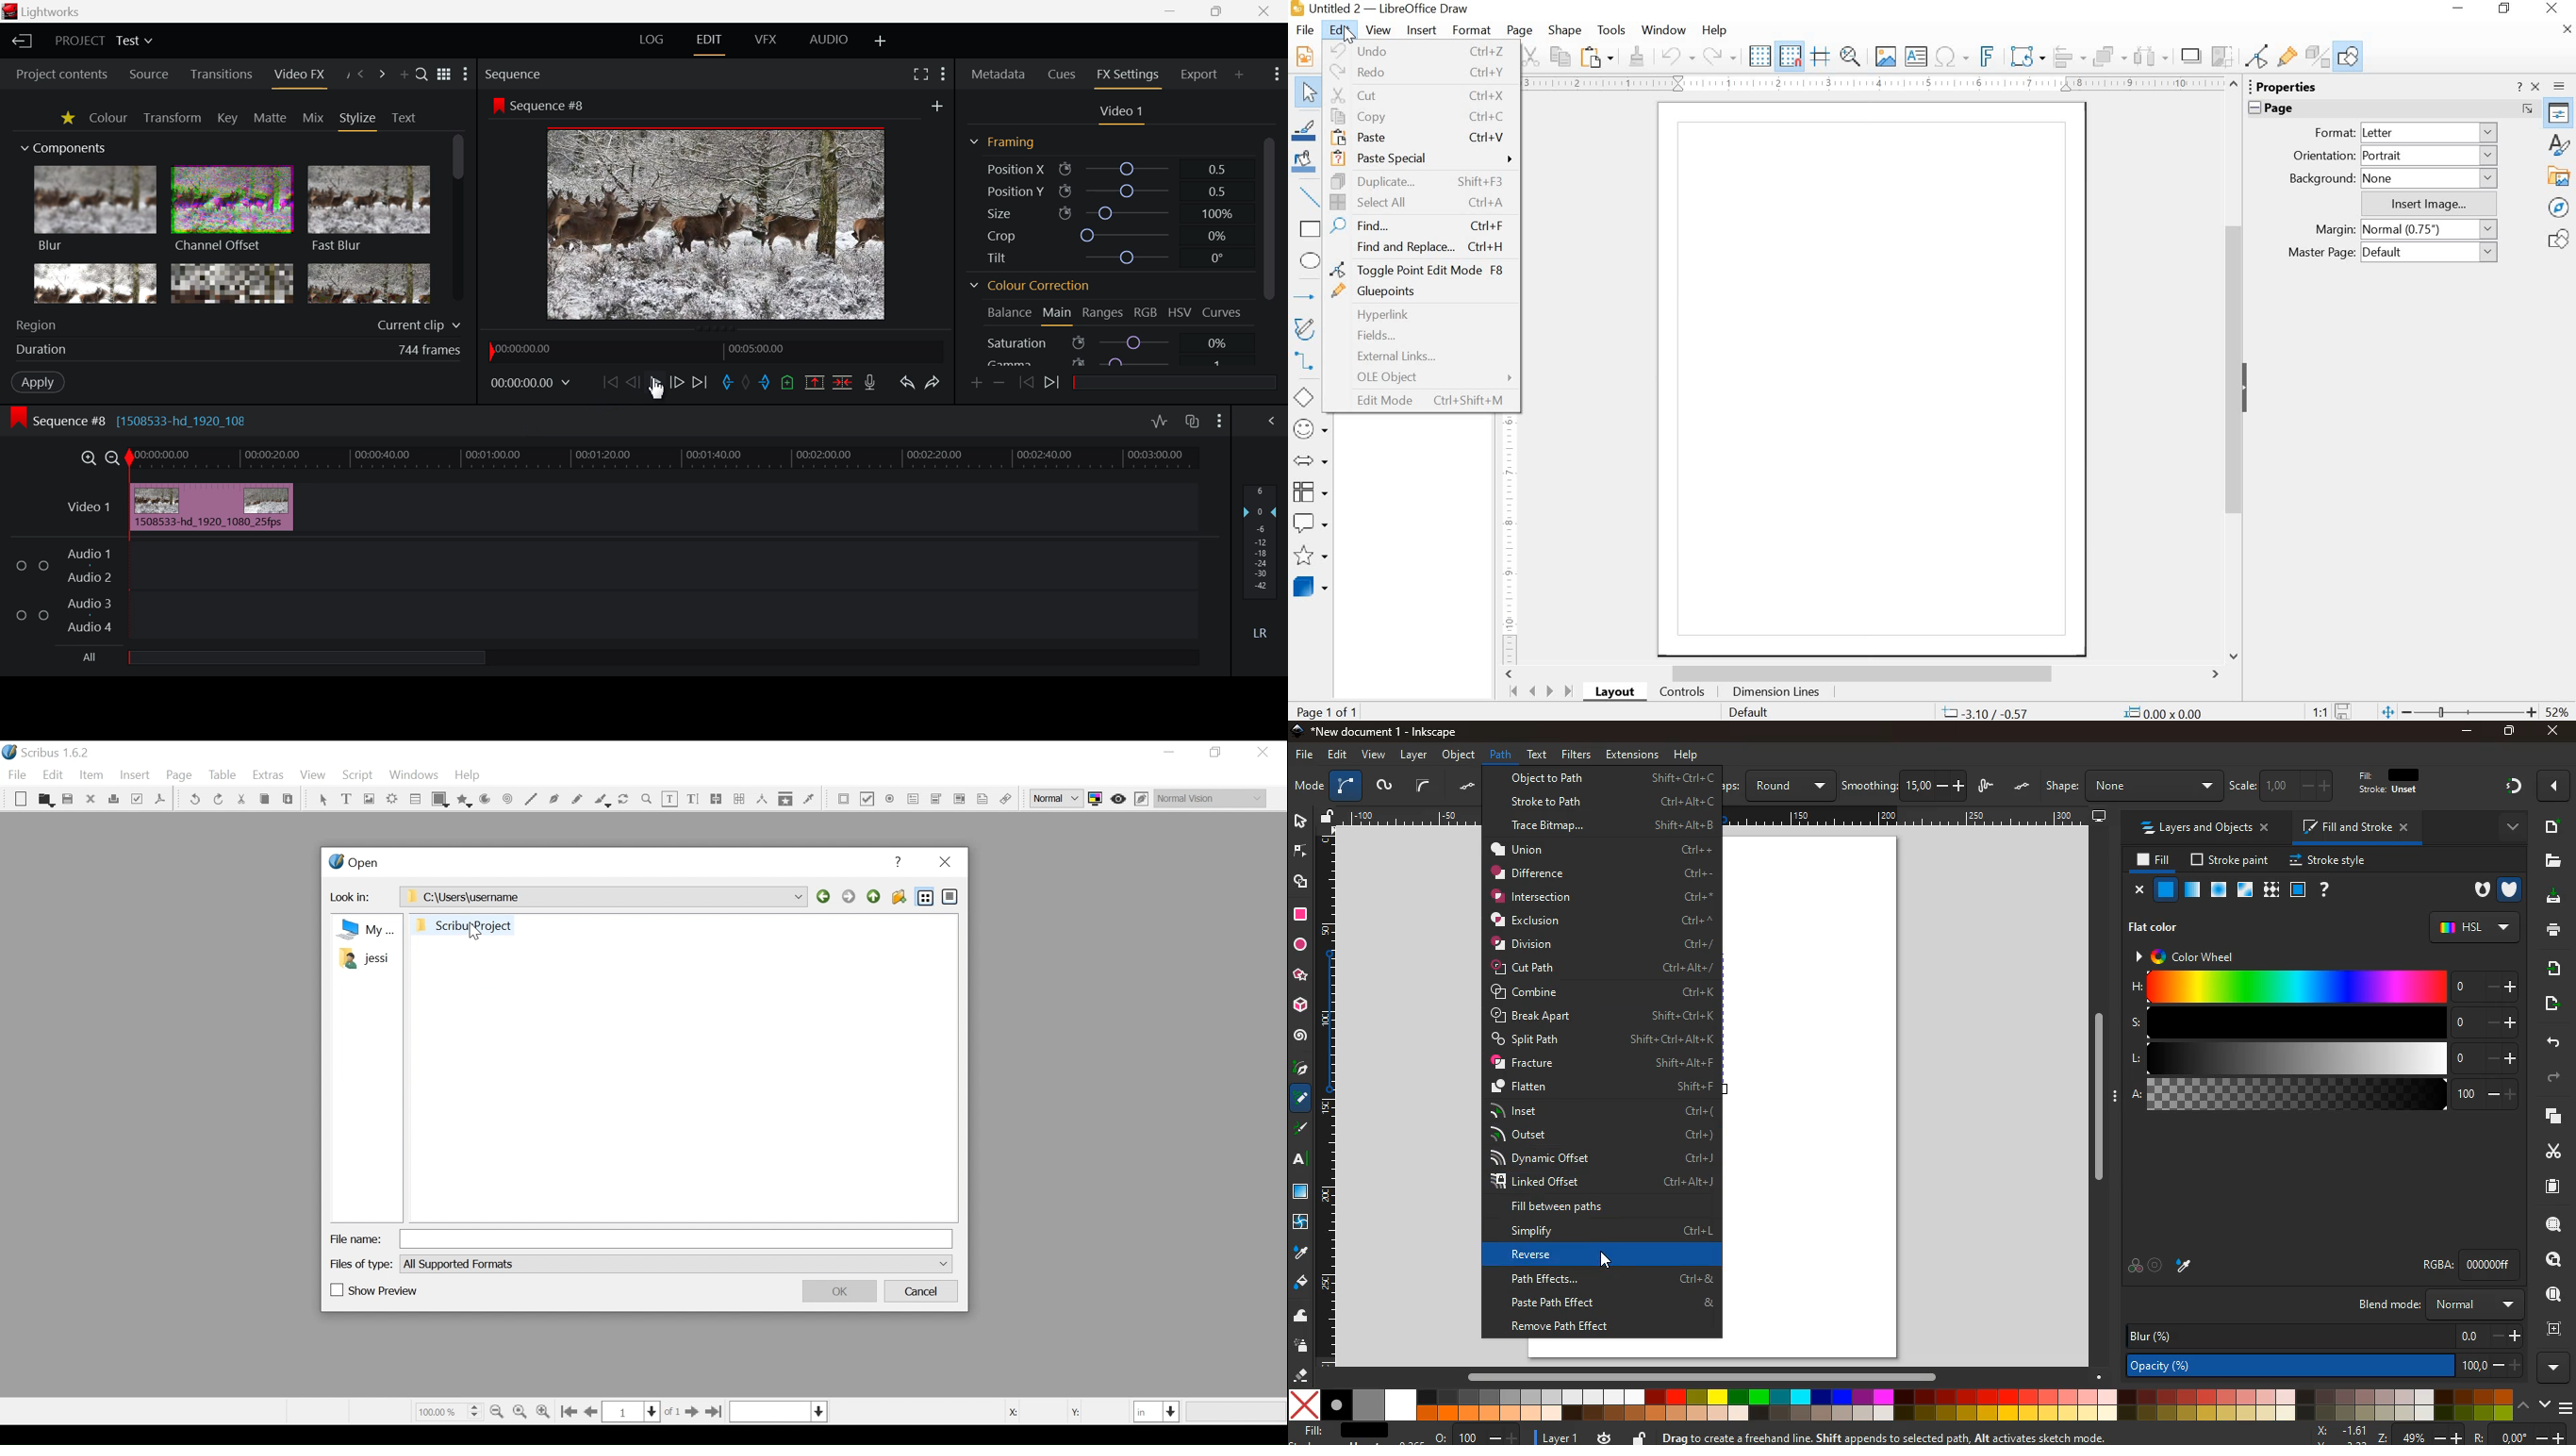 Image resolution: width=2576 pixels, height=1456 pixels. Describe the element at coordinates (900, 862) in the screenshot. I see `Help` at that location.